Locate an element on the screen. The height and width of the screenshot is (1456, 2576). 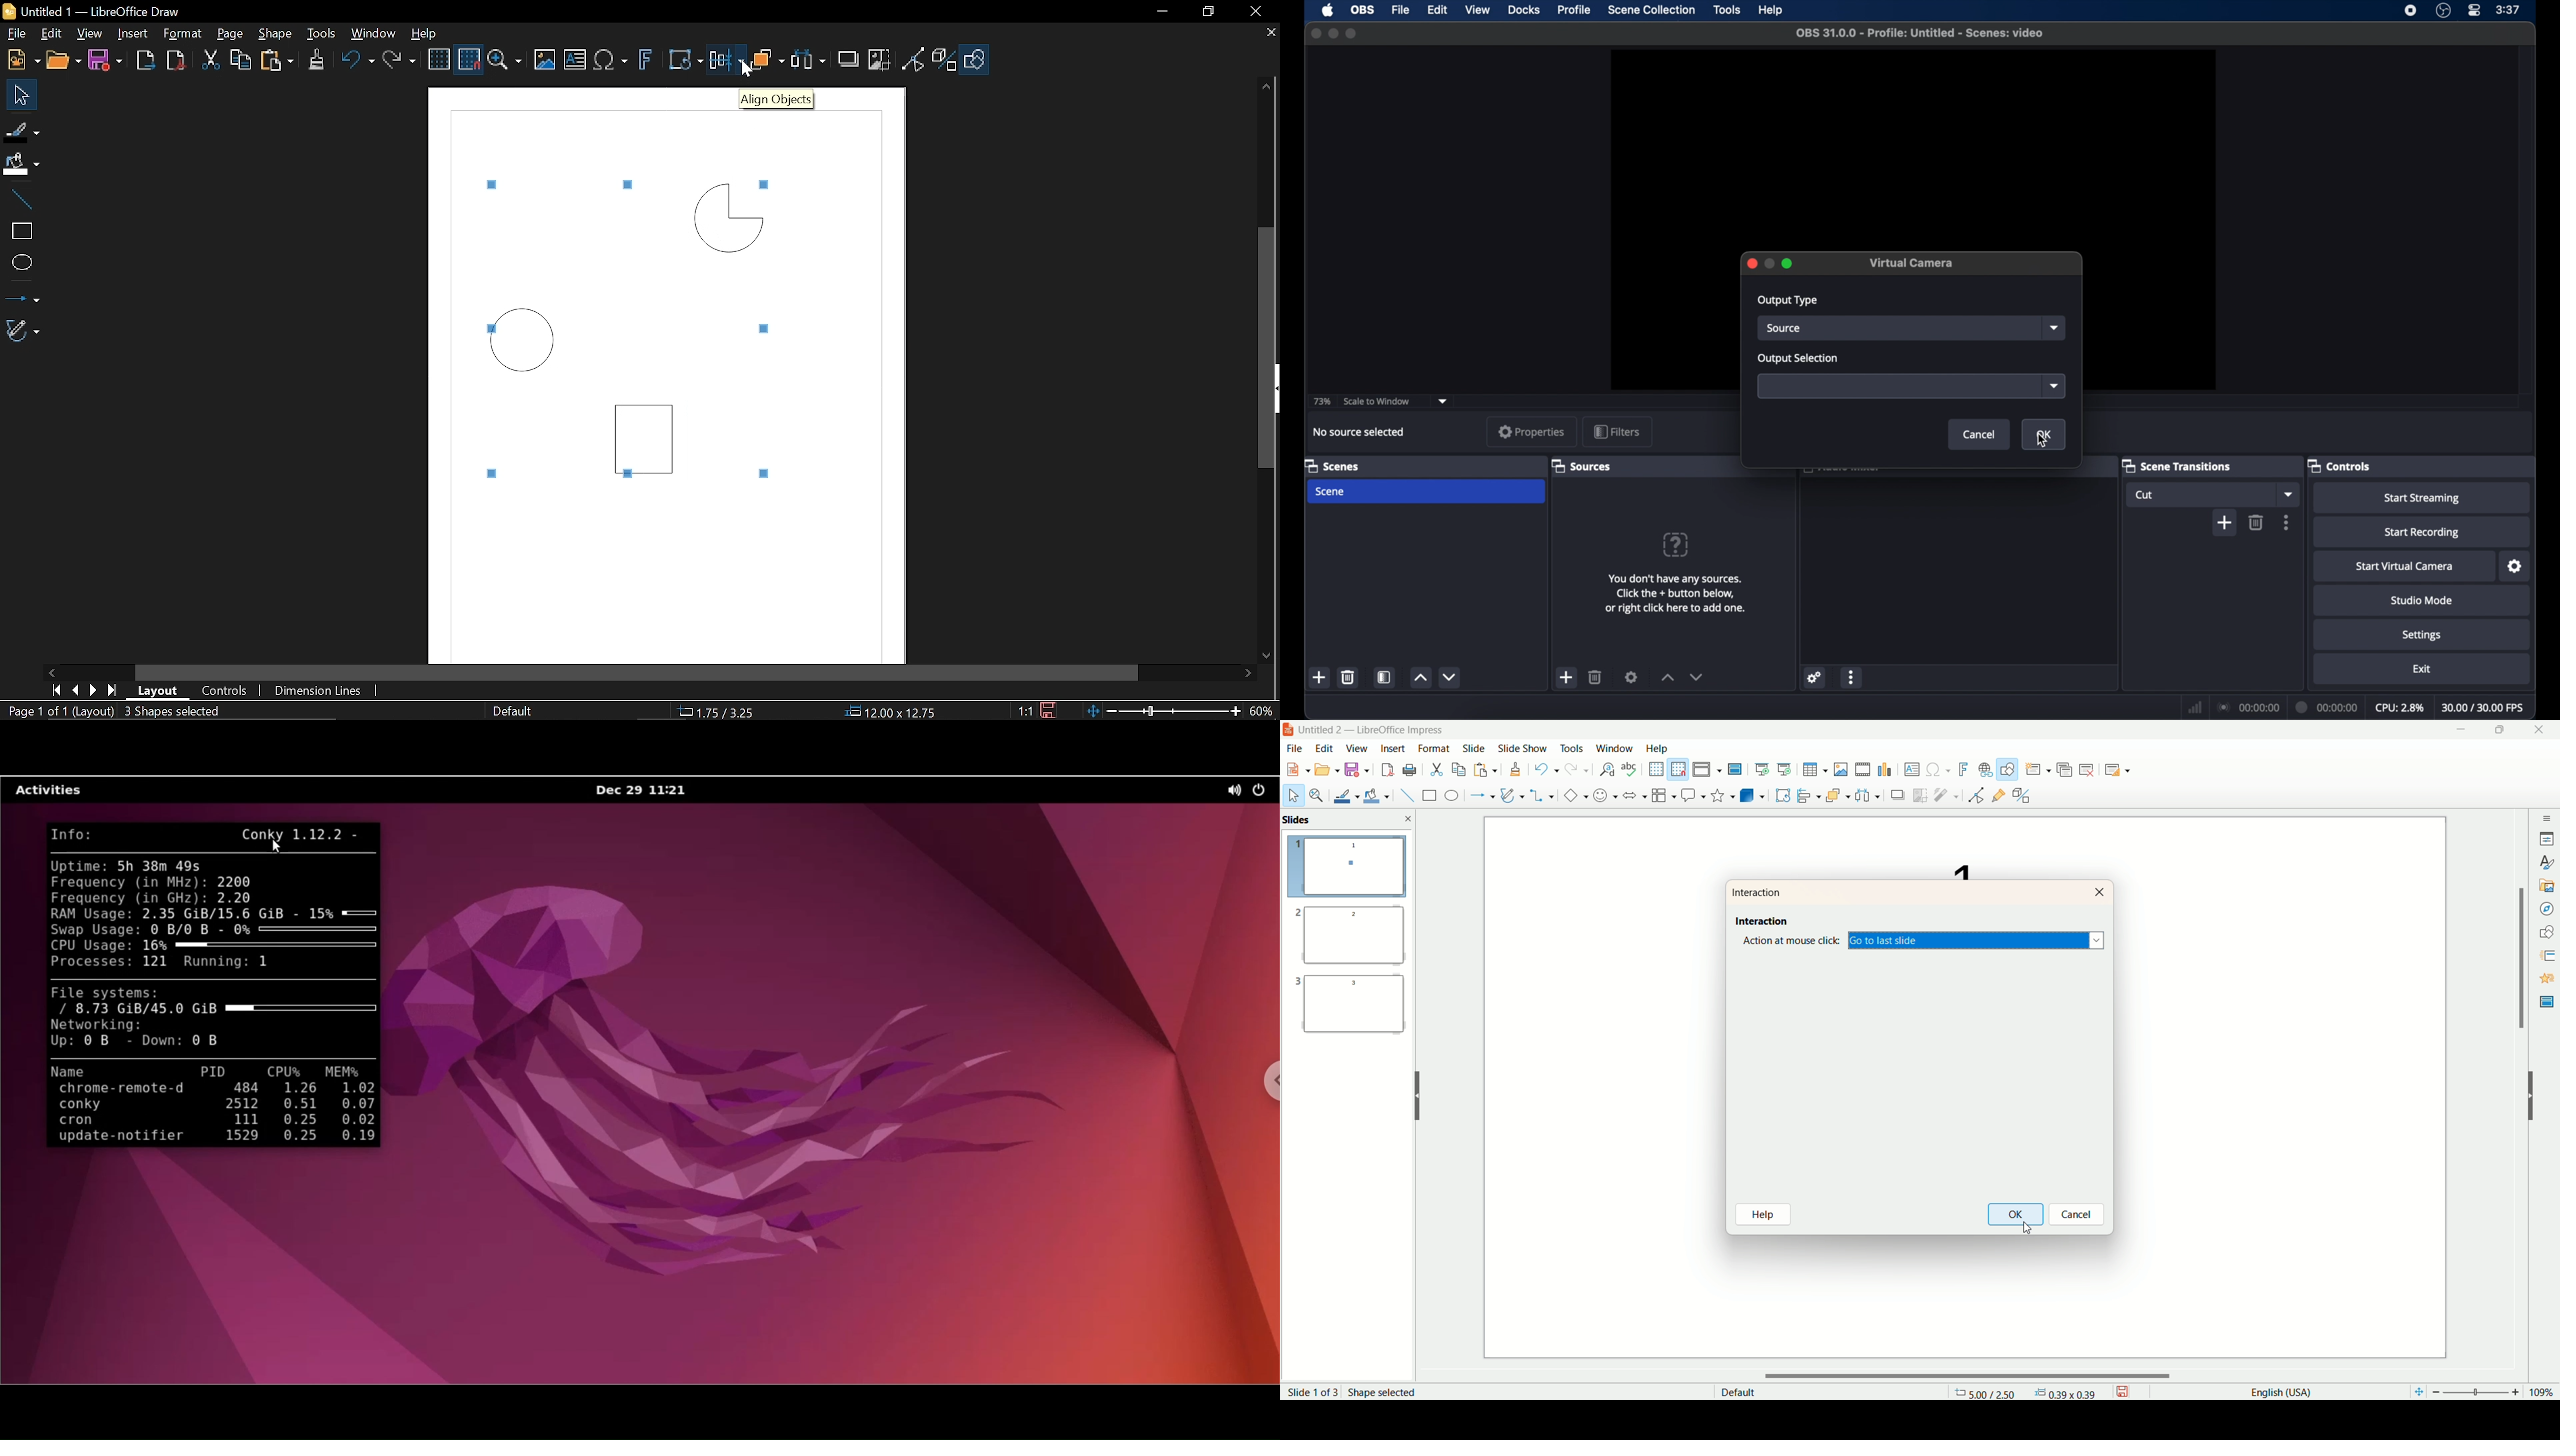
snap to grid is located at coordinates (1679, 769).